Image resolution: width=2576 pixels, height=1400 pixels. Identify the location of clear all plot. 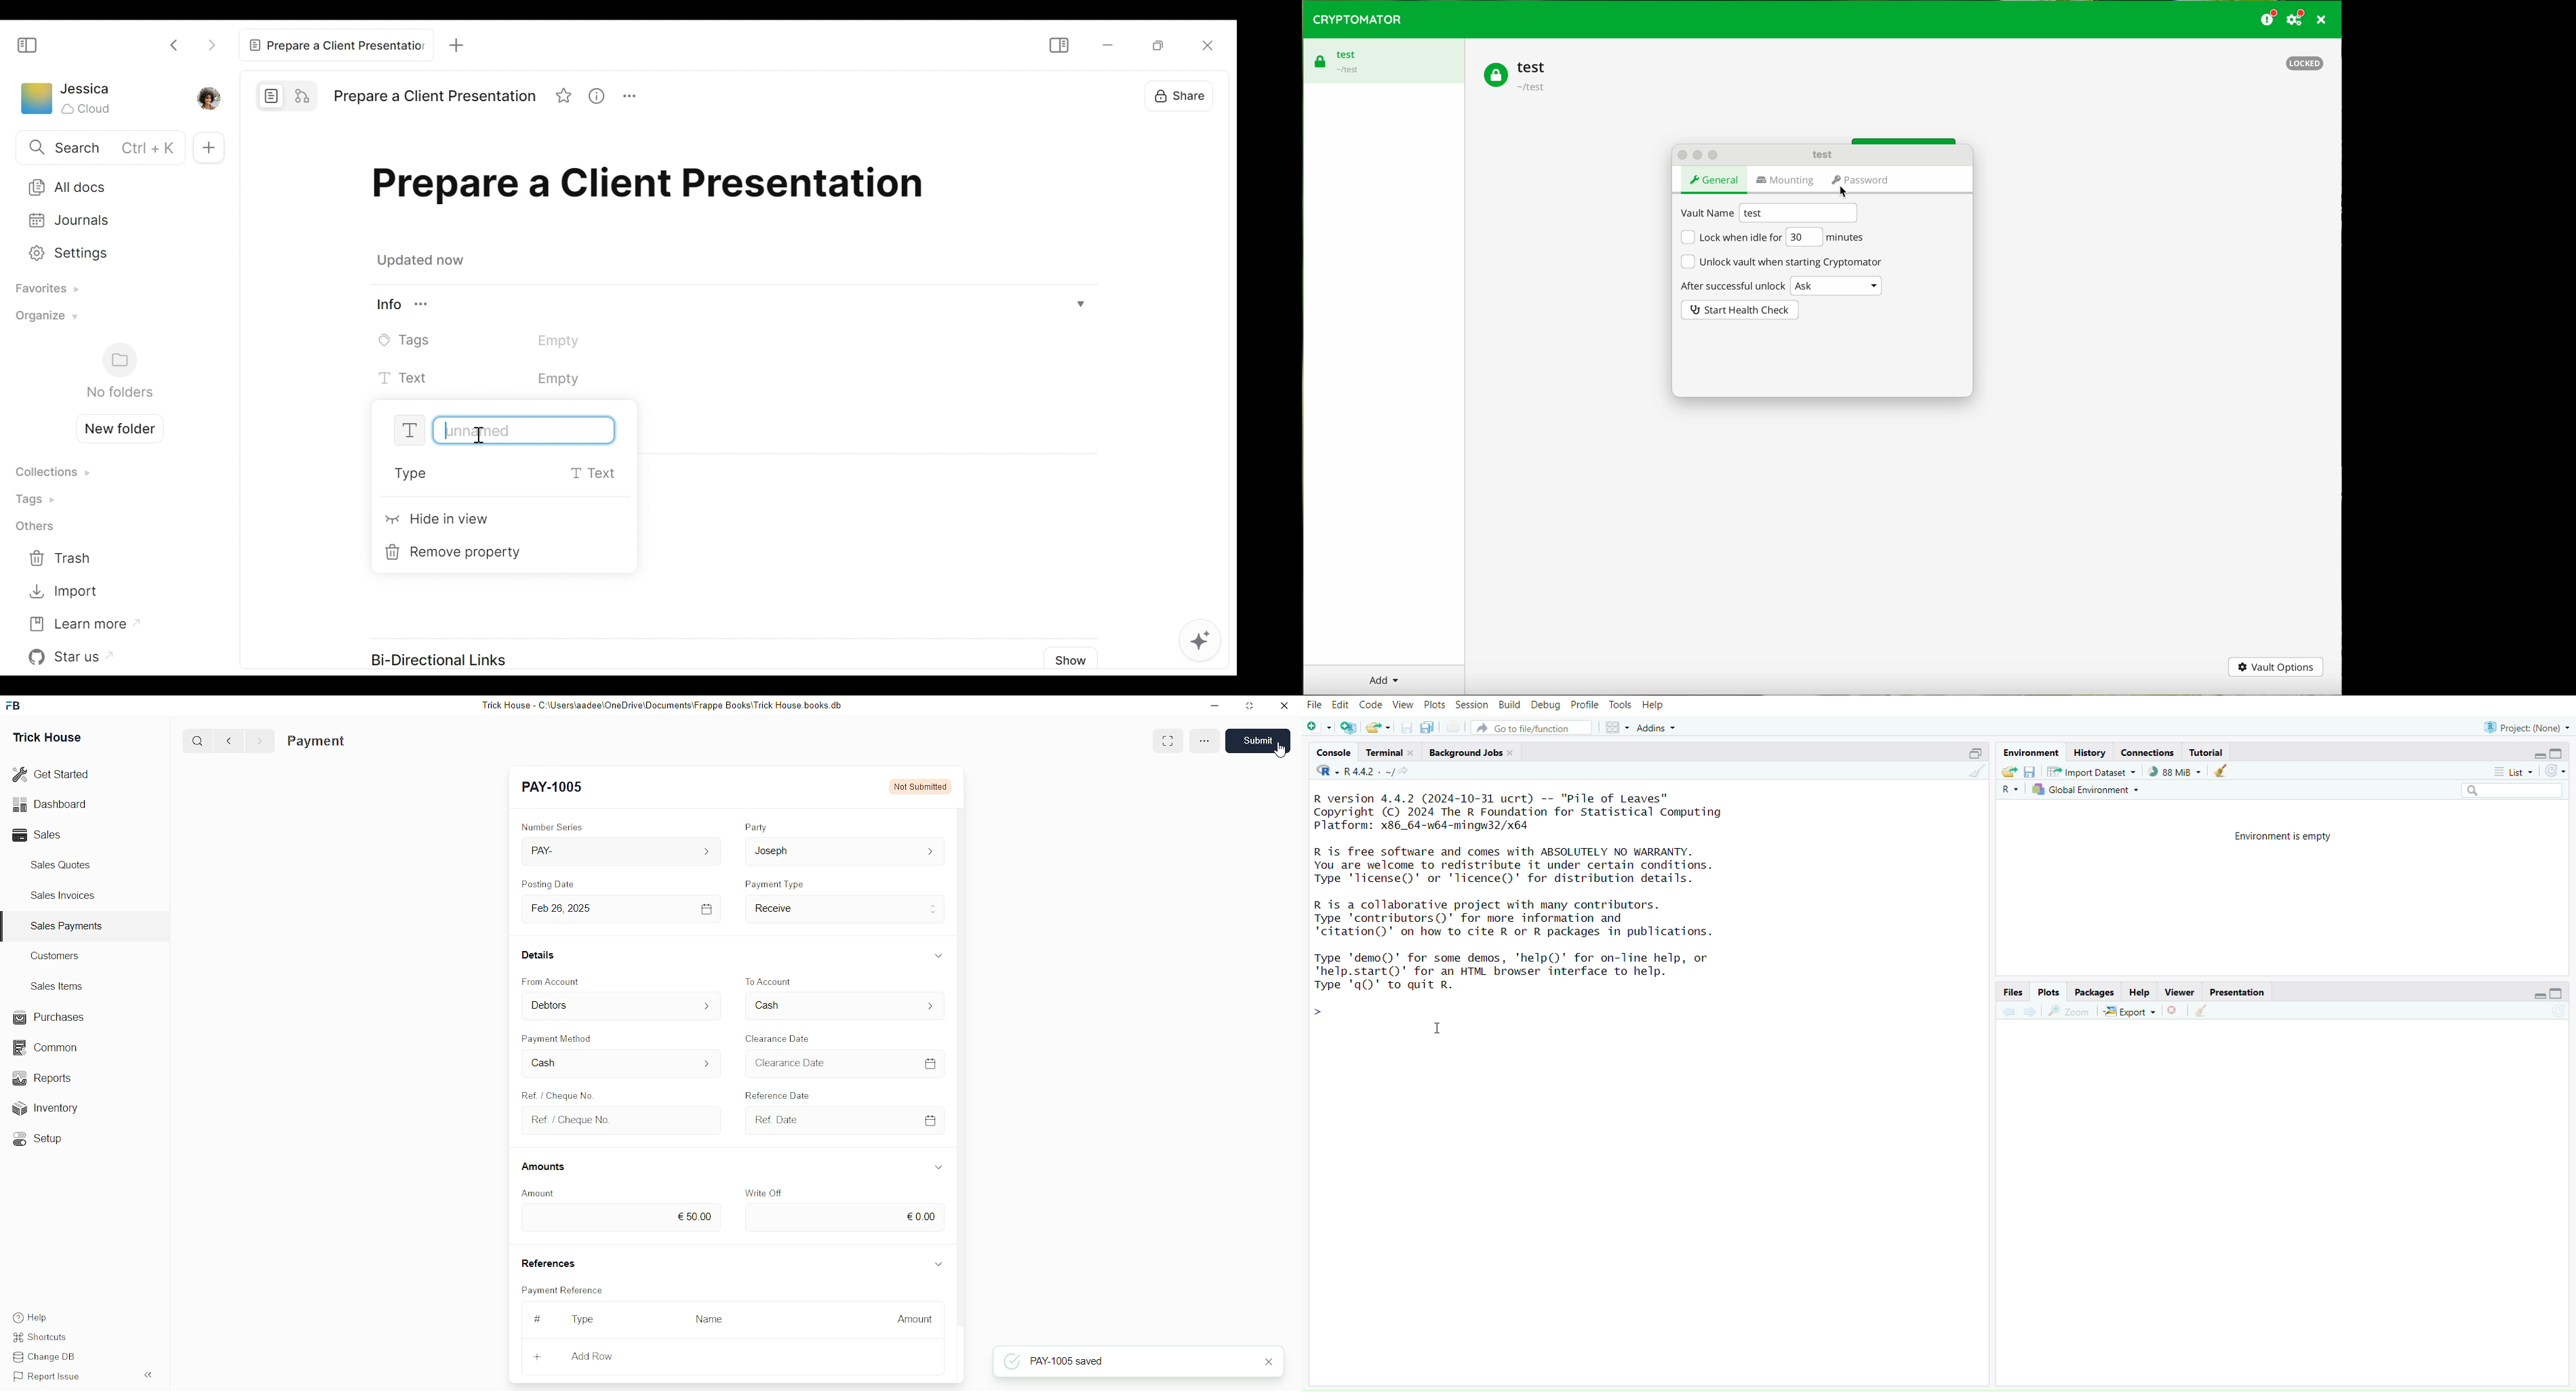
(2205, 1011).